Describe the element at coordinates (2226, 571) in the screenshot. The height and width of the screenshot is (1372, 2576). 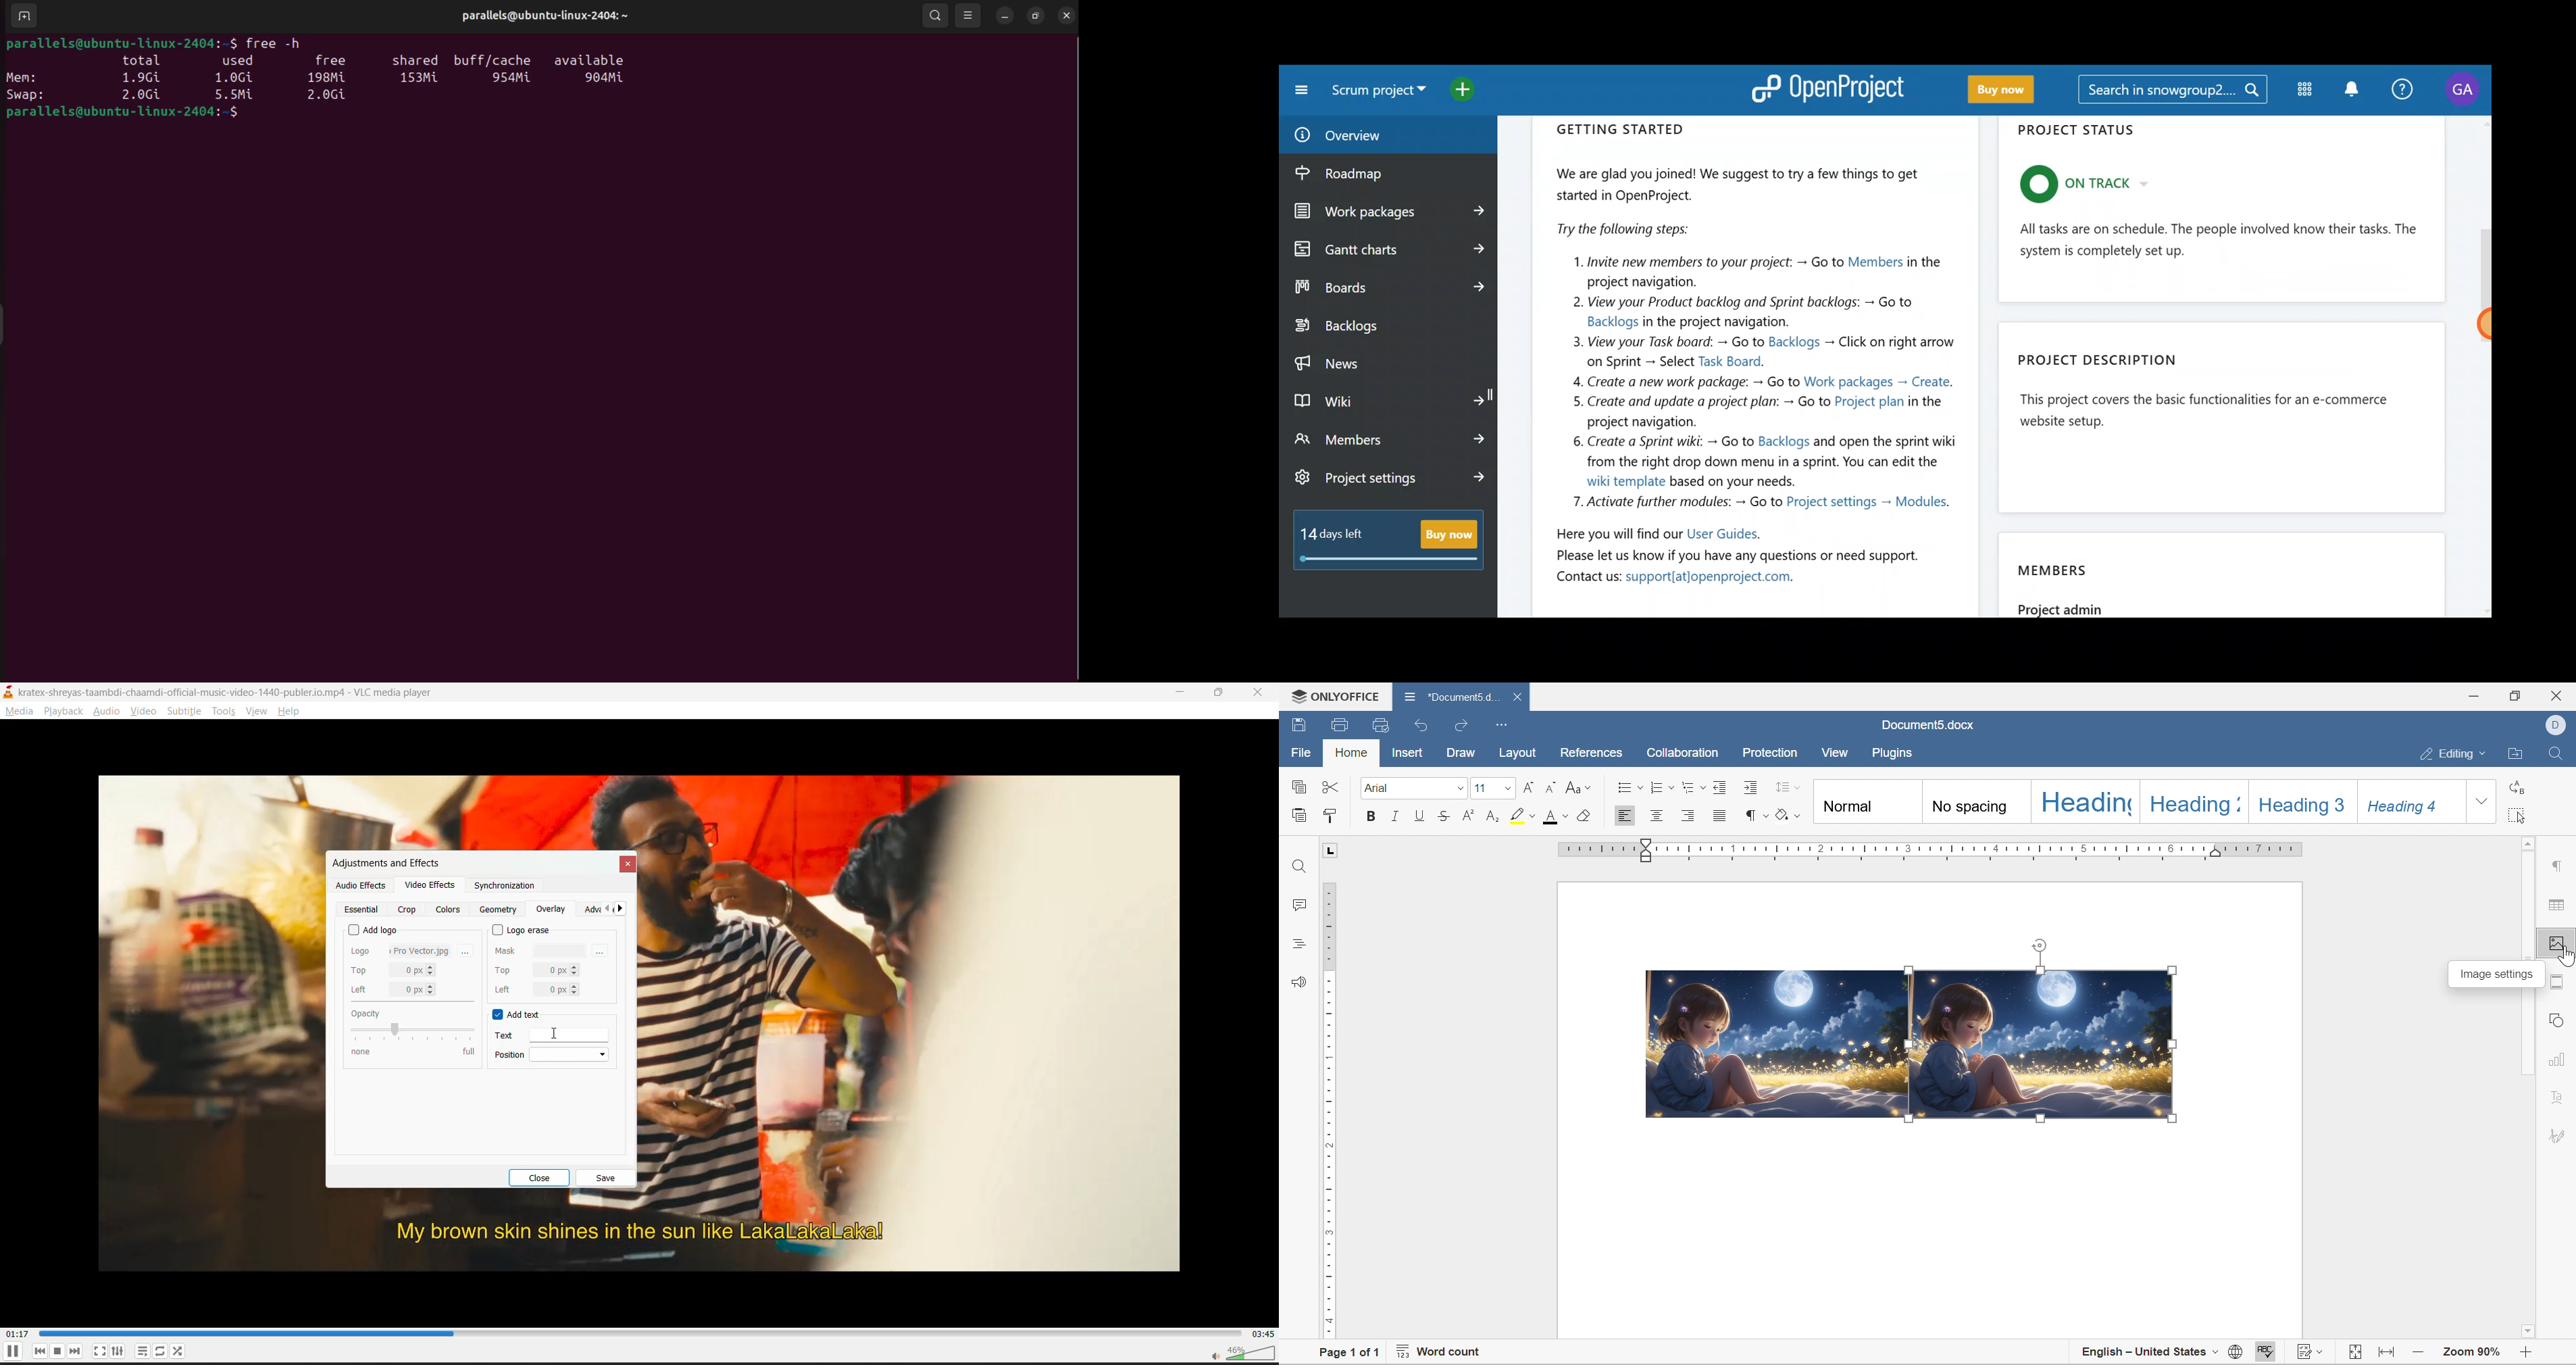
I see `Members` at that location.